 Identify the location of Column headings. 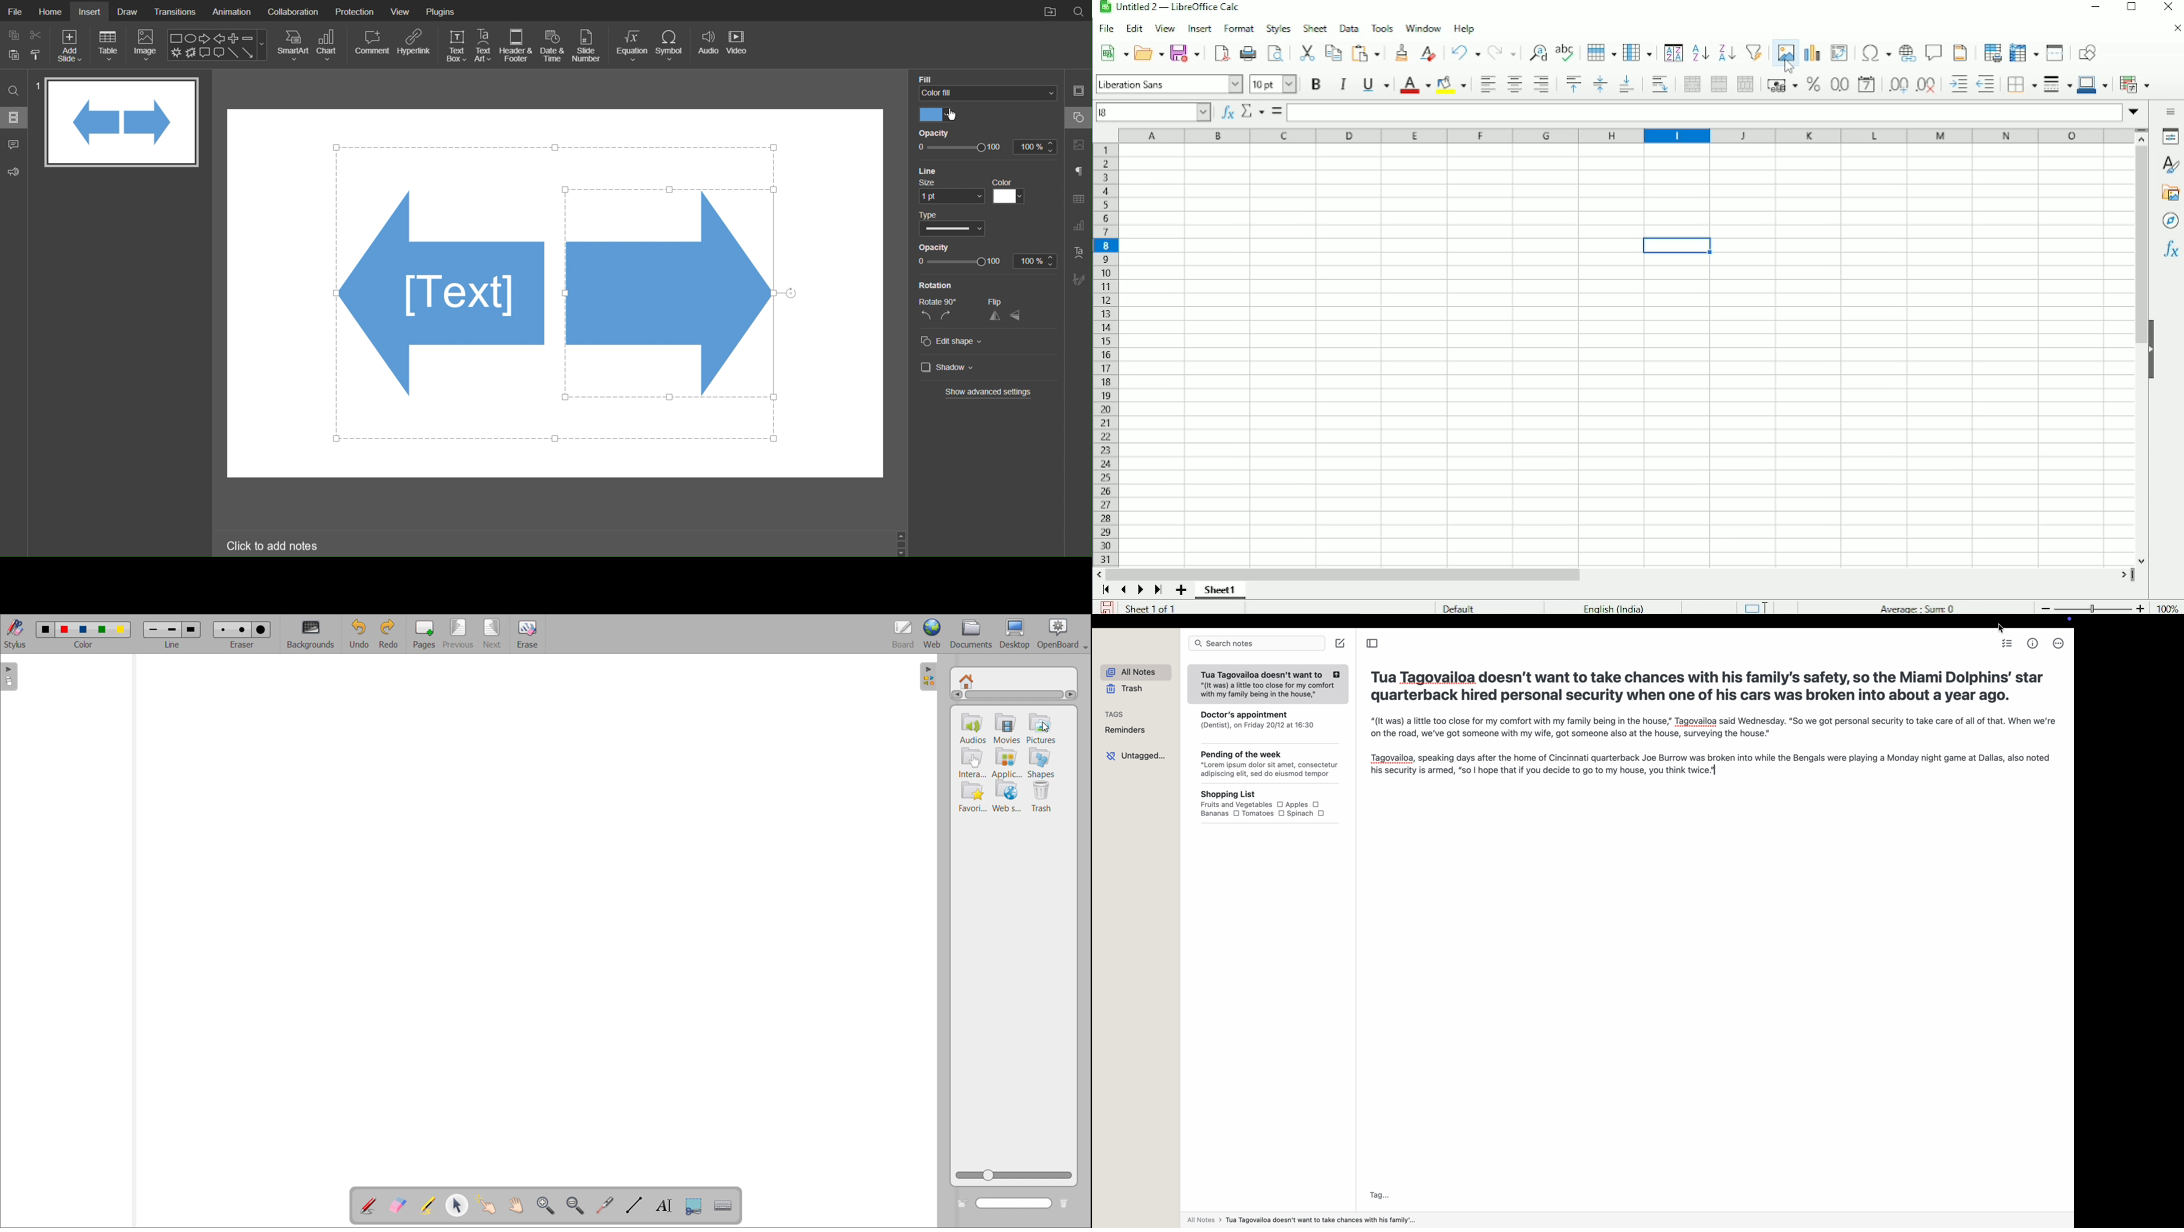
(1623, 135).